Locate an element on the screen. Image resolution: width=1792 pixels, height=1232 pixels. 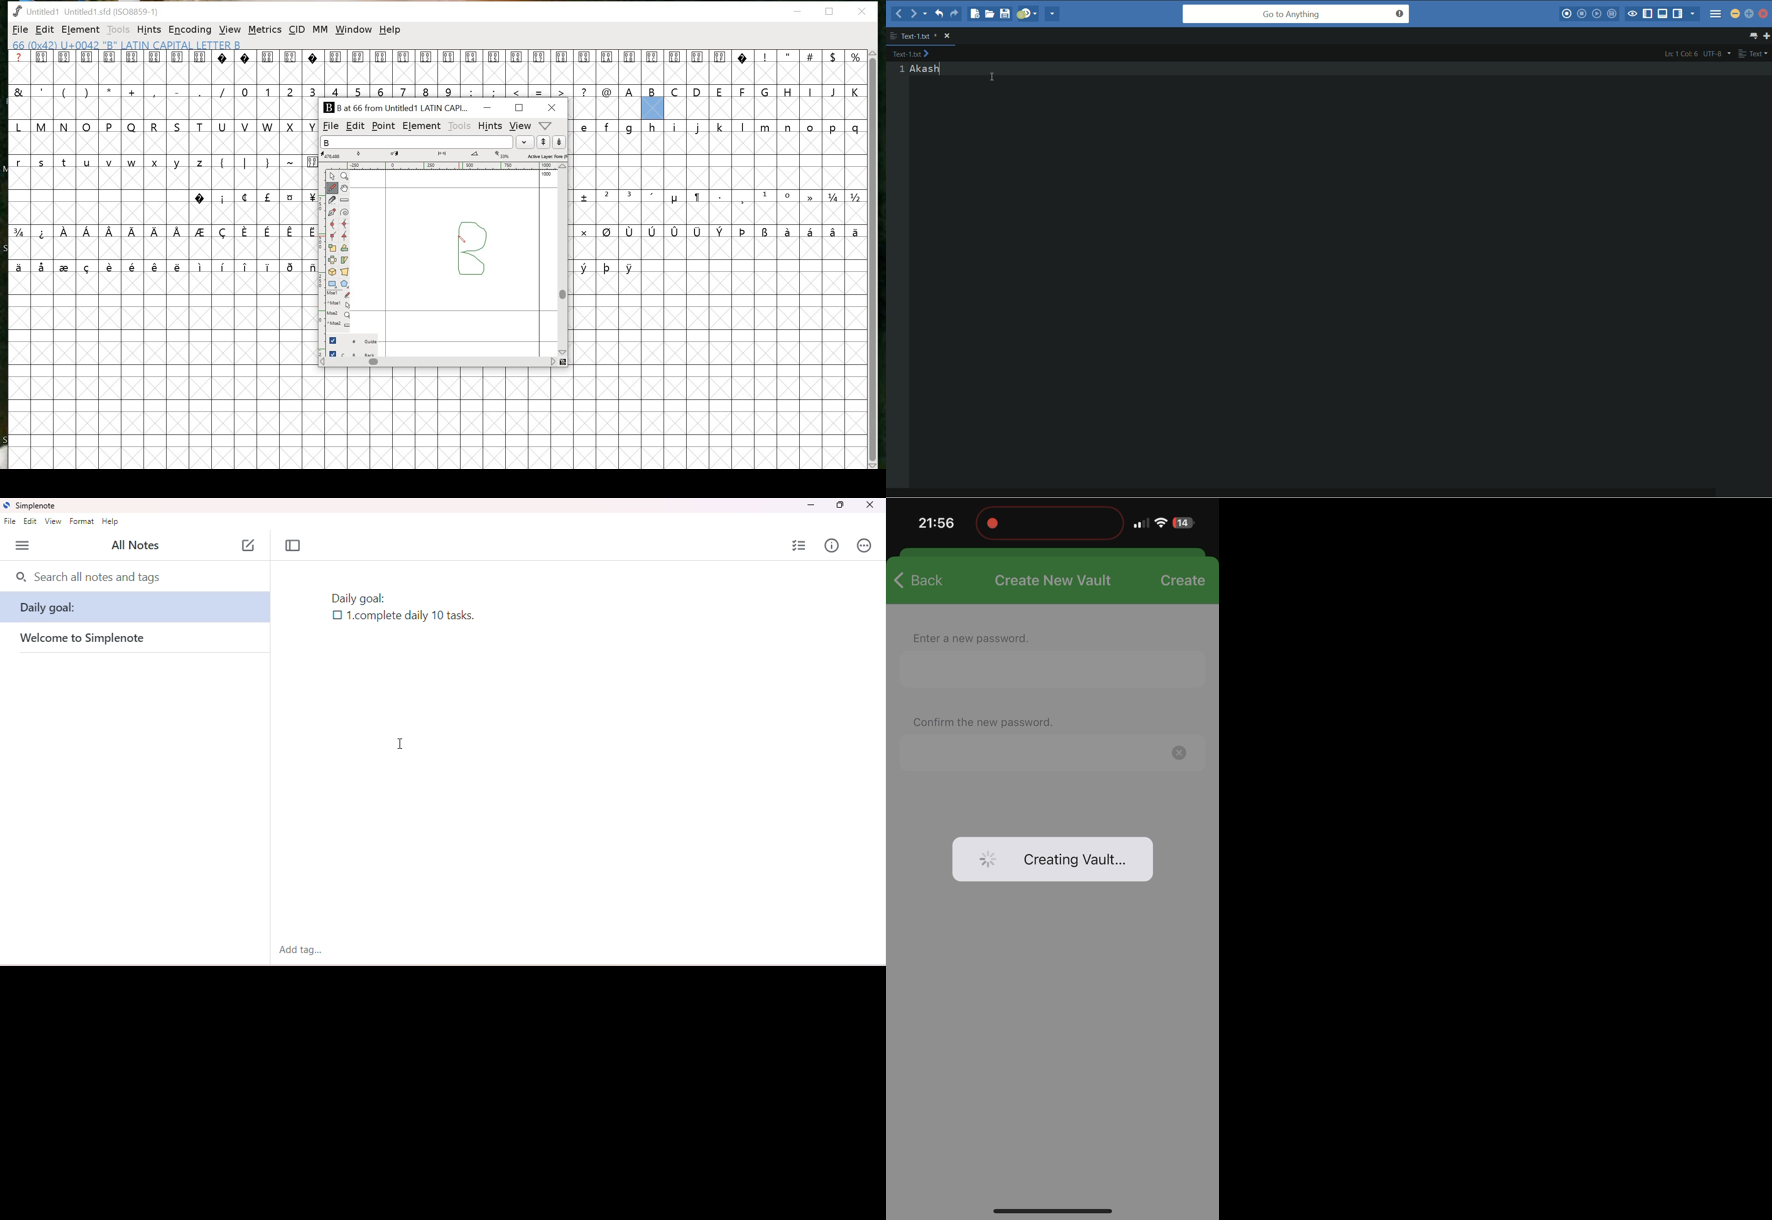
 is located at coordinates (1057, 578).